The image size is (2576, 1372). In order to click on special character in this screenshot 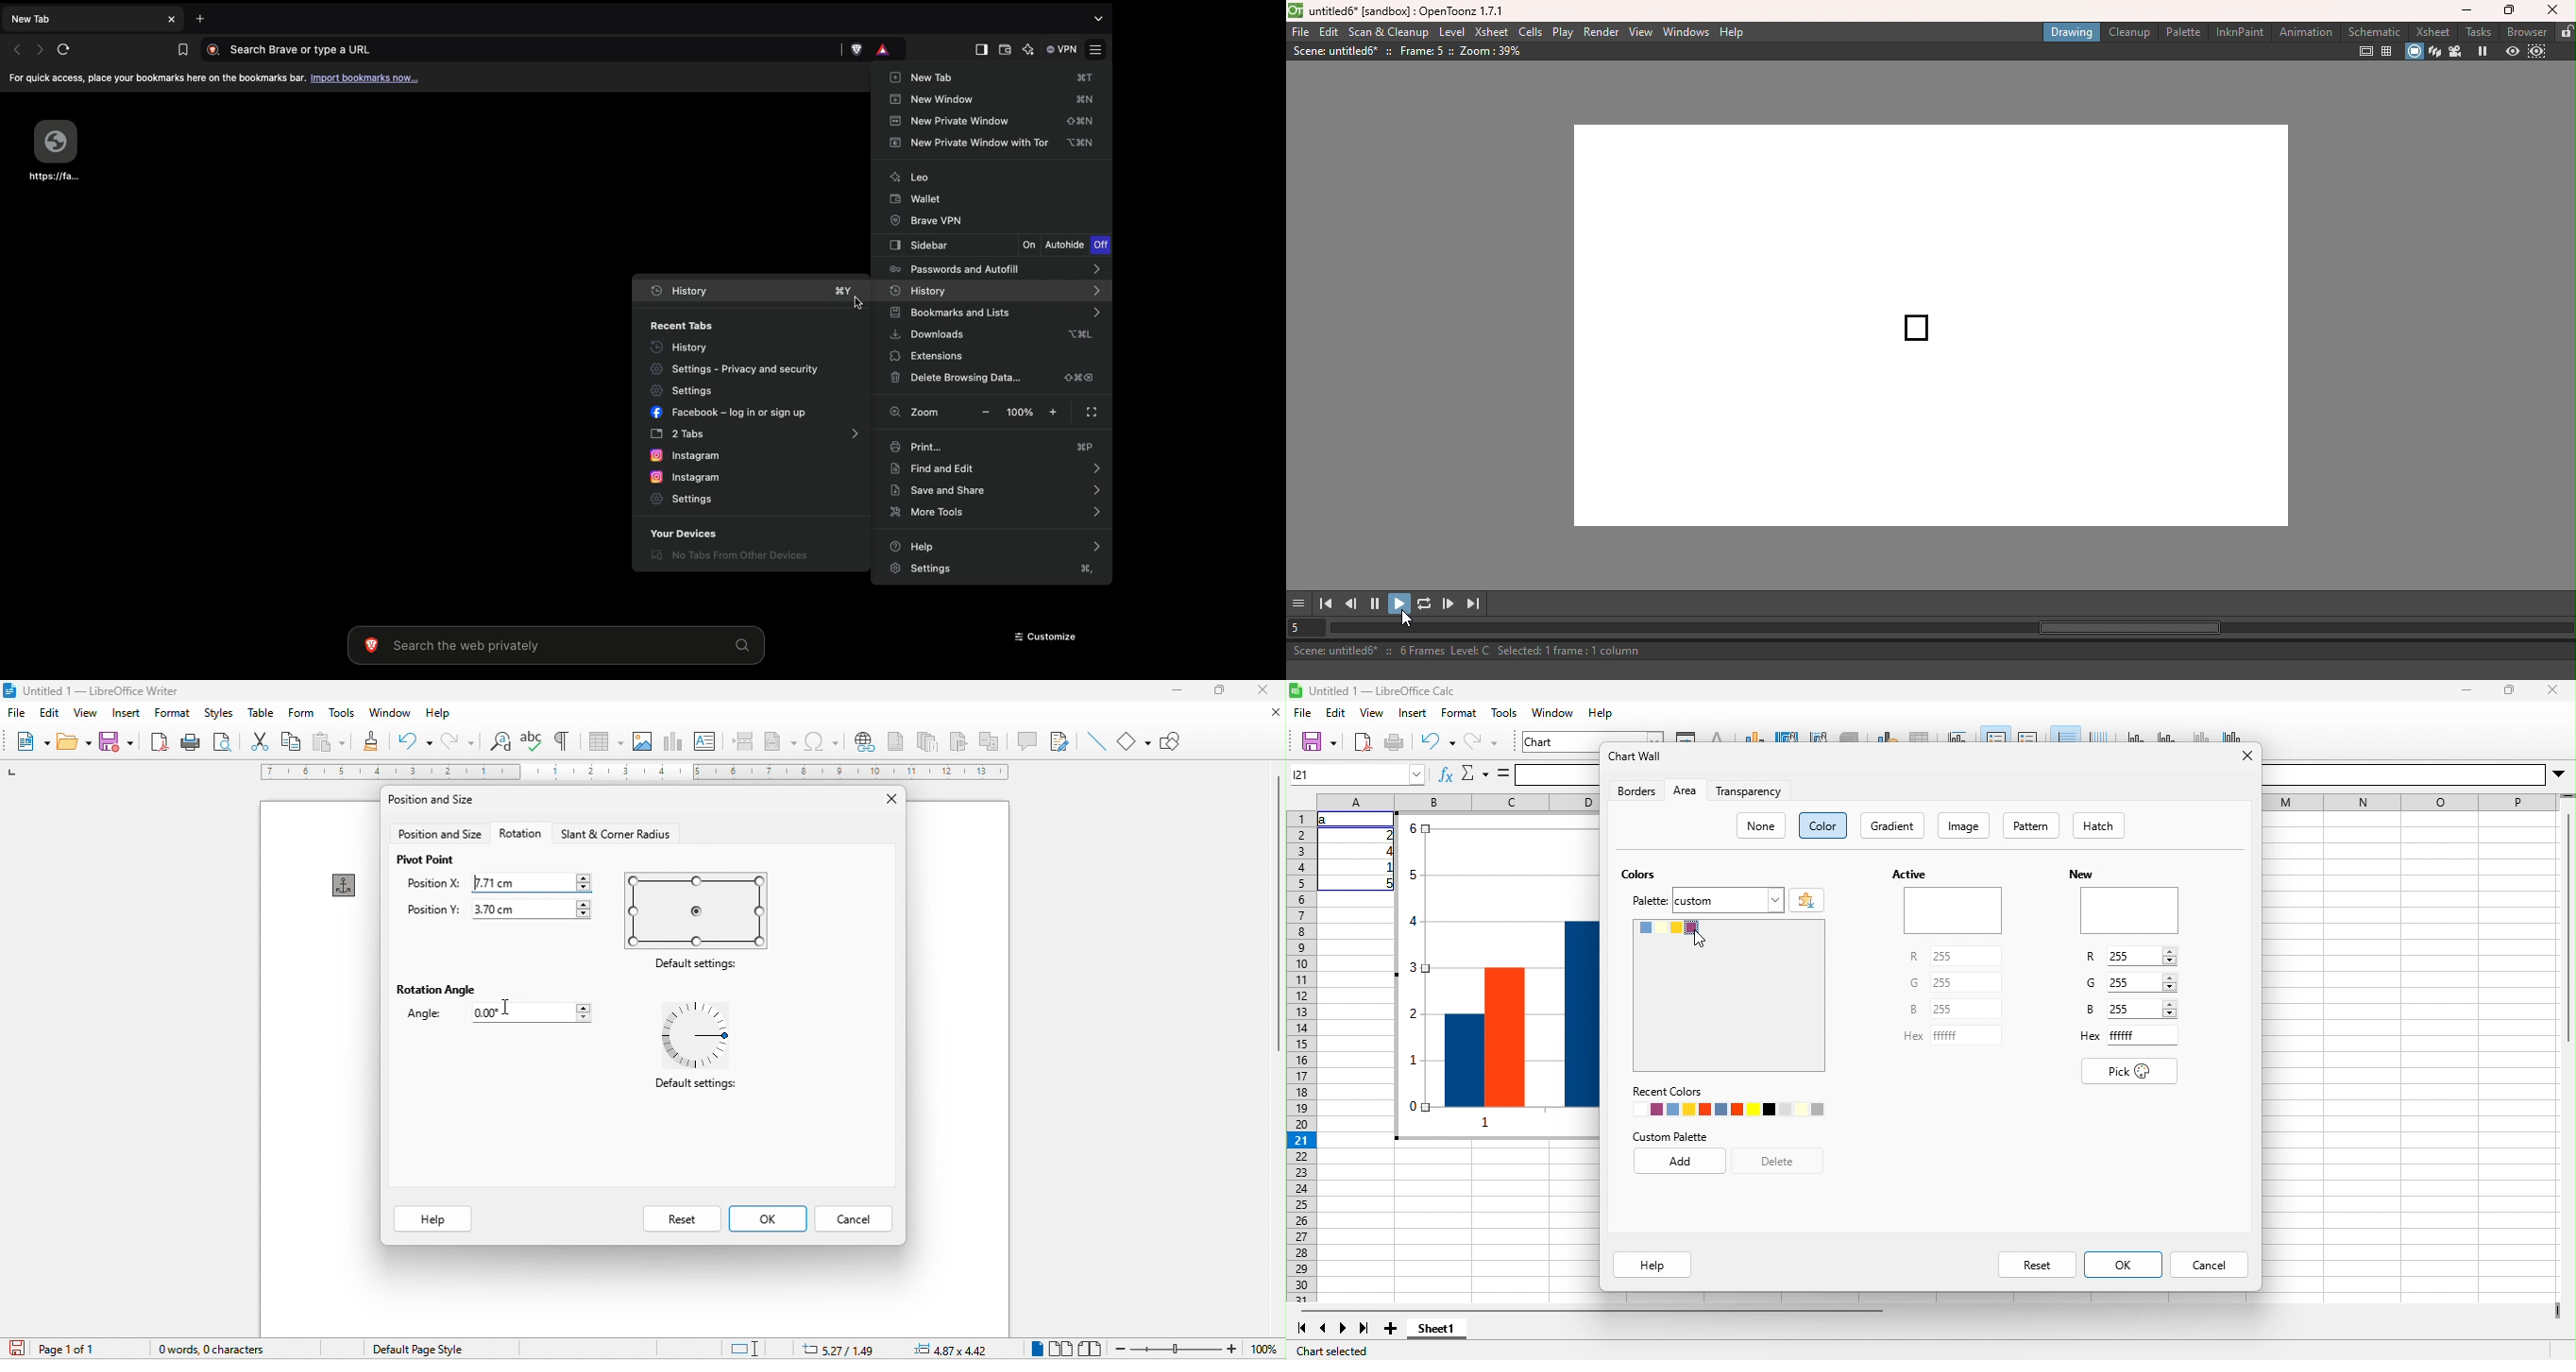, I will do `click(824, 742)`.